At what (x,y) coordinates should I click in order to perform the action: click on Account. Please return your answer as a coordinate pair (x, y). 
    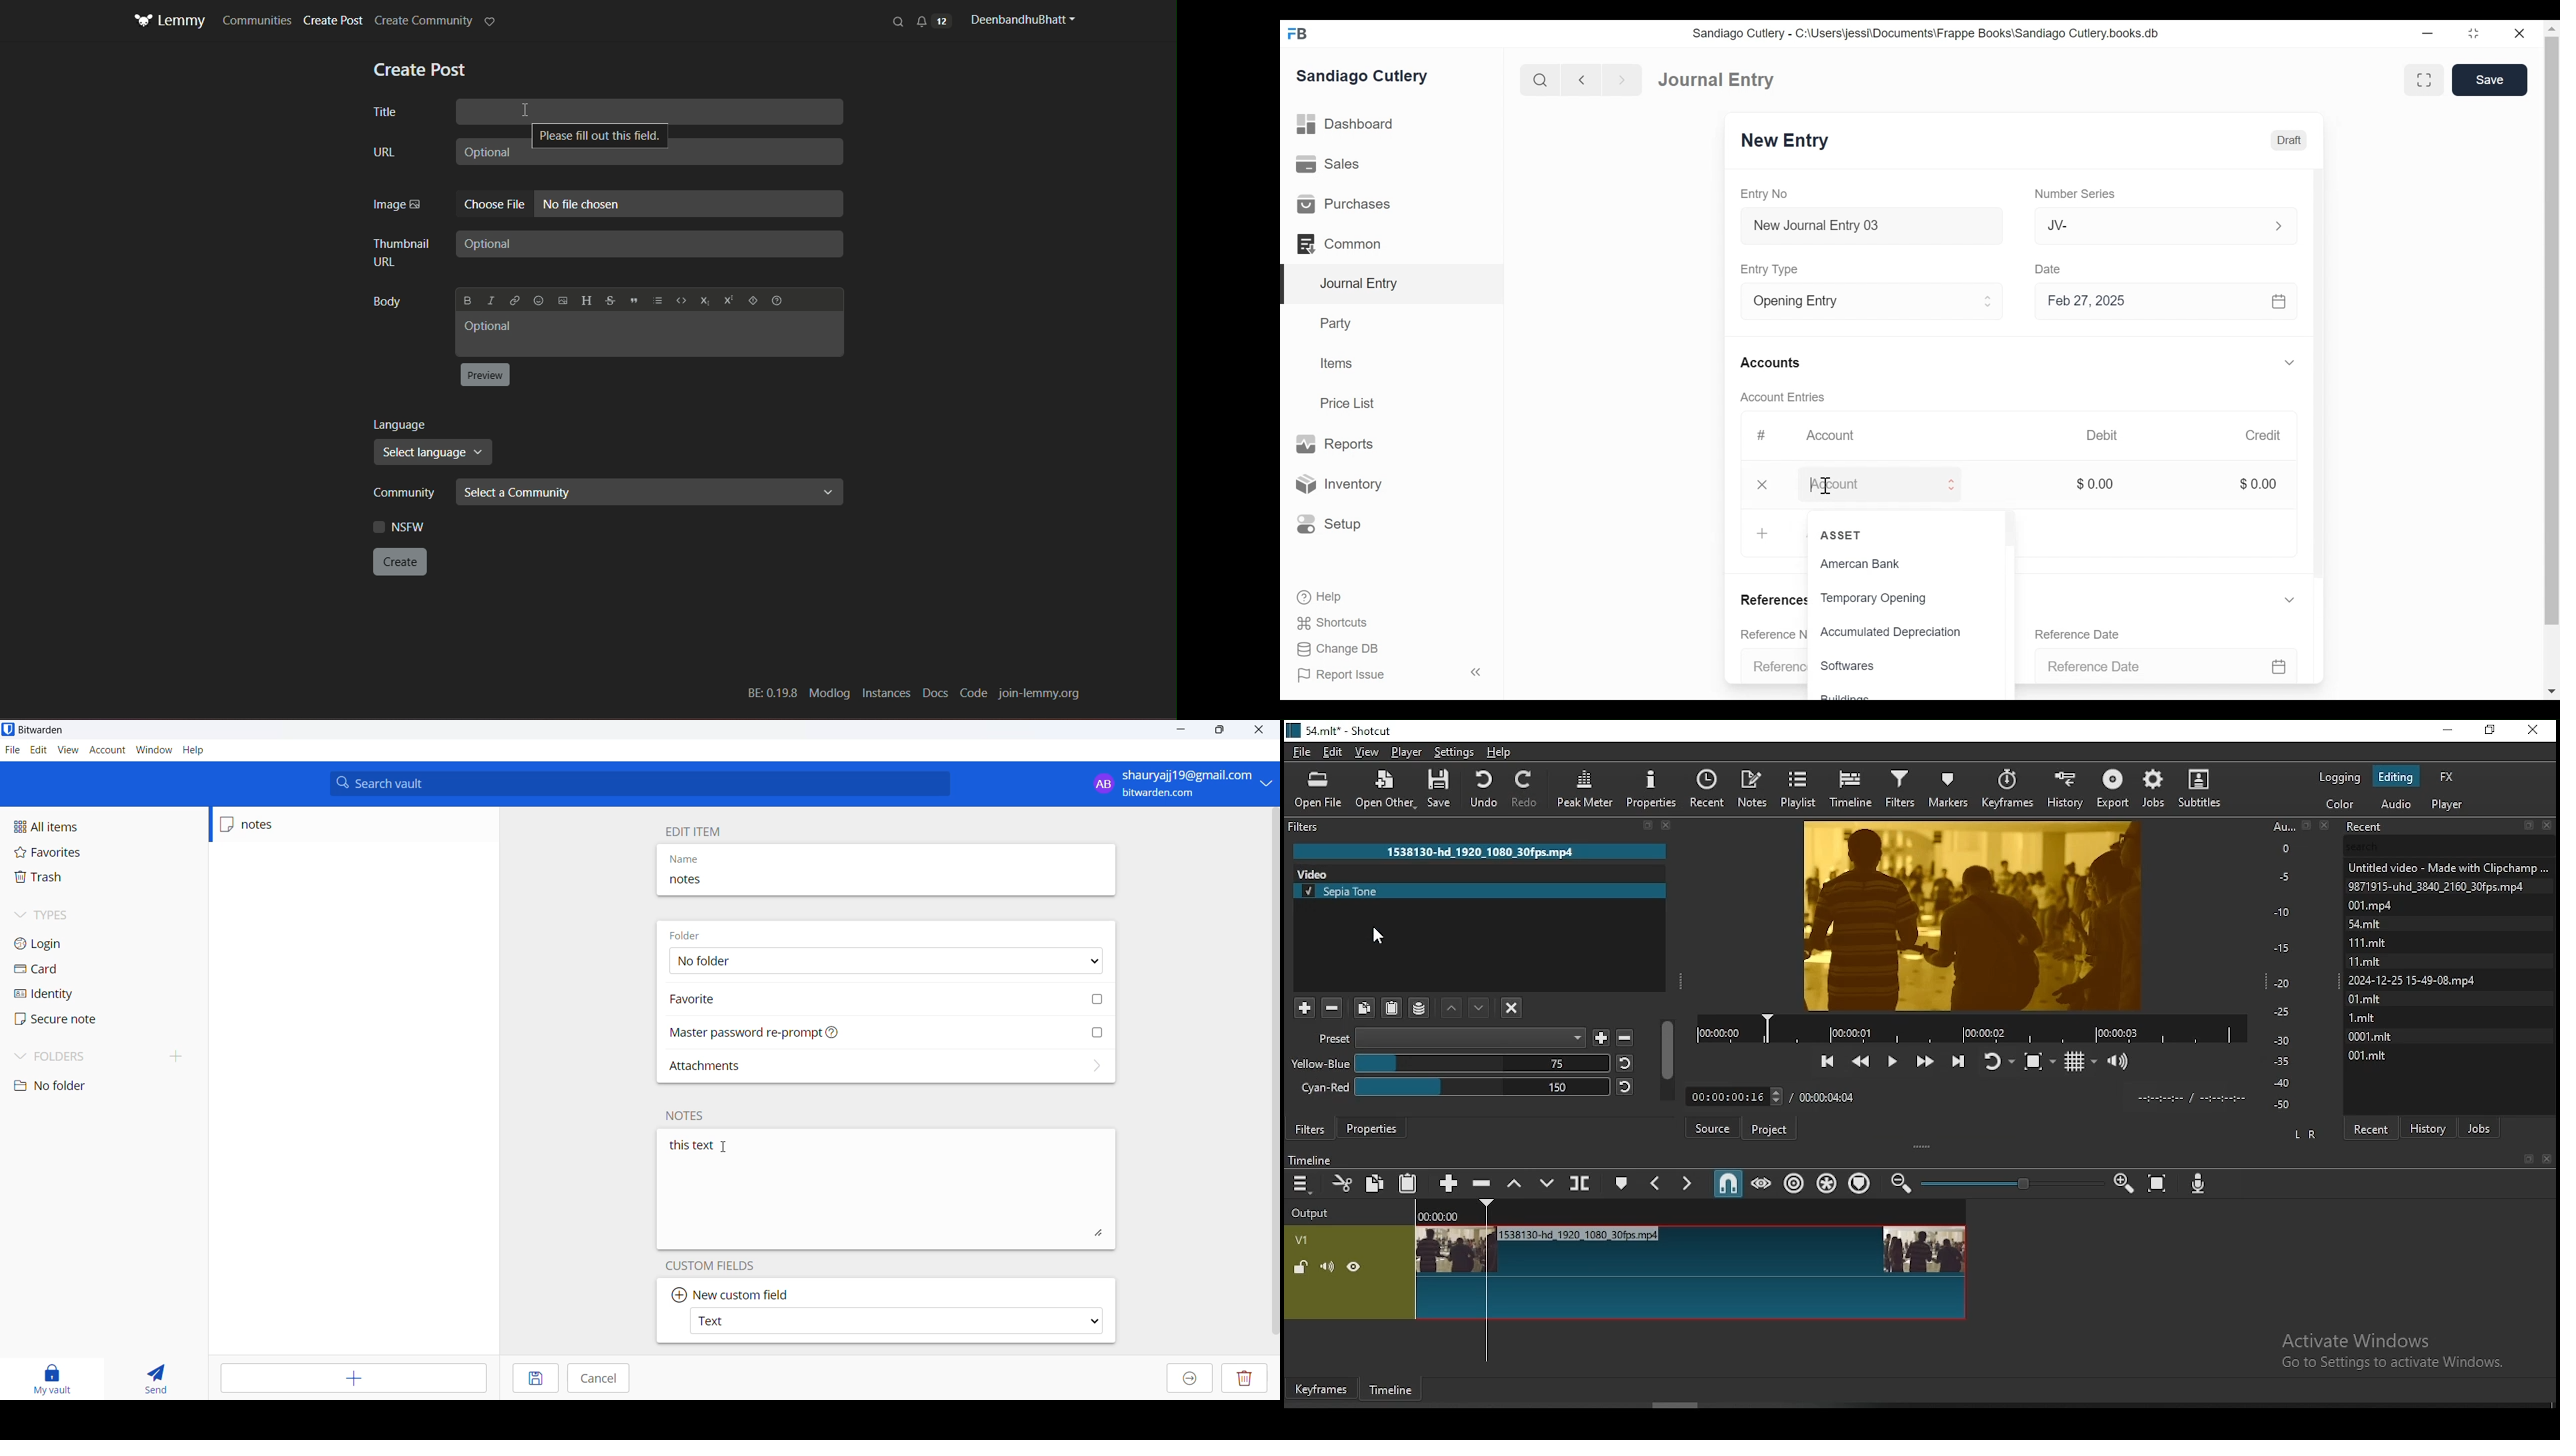
    Looking at the image, I should click on (1868, 483).